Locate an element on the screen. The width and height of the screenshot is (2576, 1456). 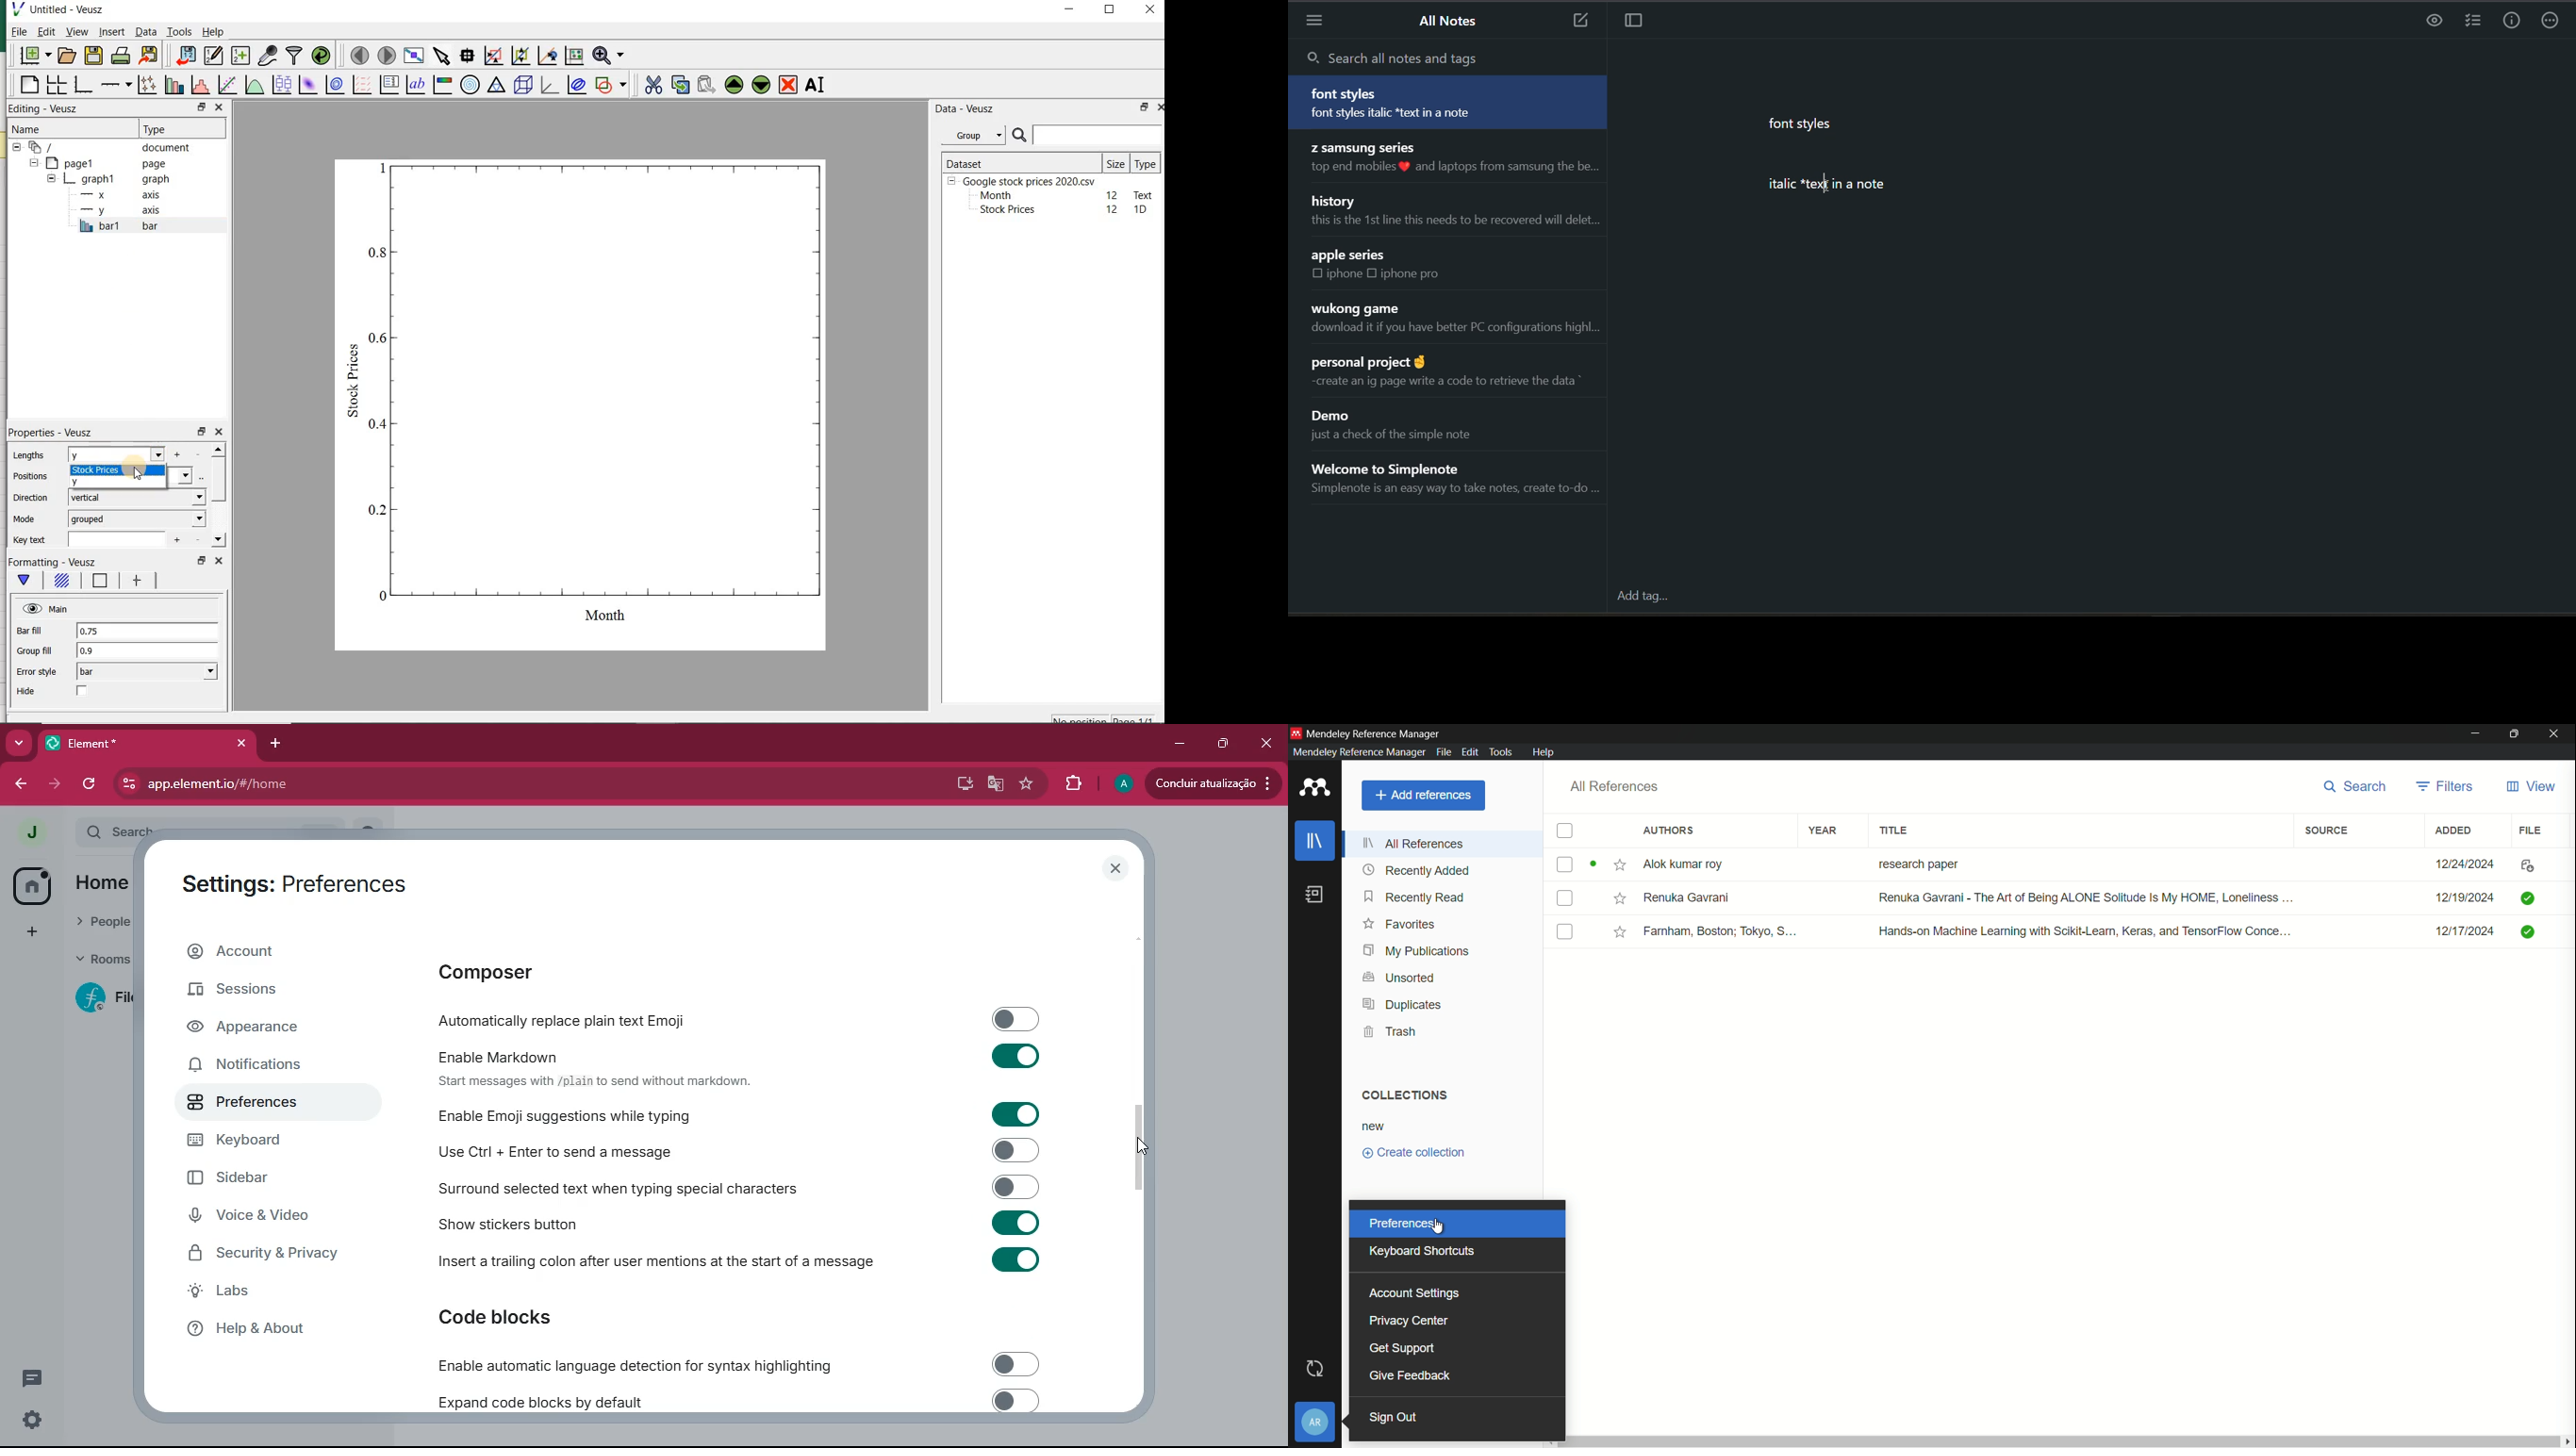
Data - Veusz is located at coordinates (966, 108).